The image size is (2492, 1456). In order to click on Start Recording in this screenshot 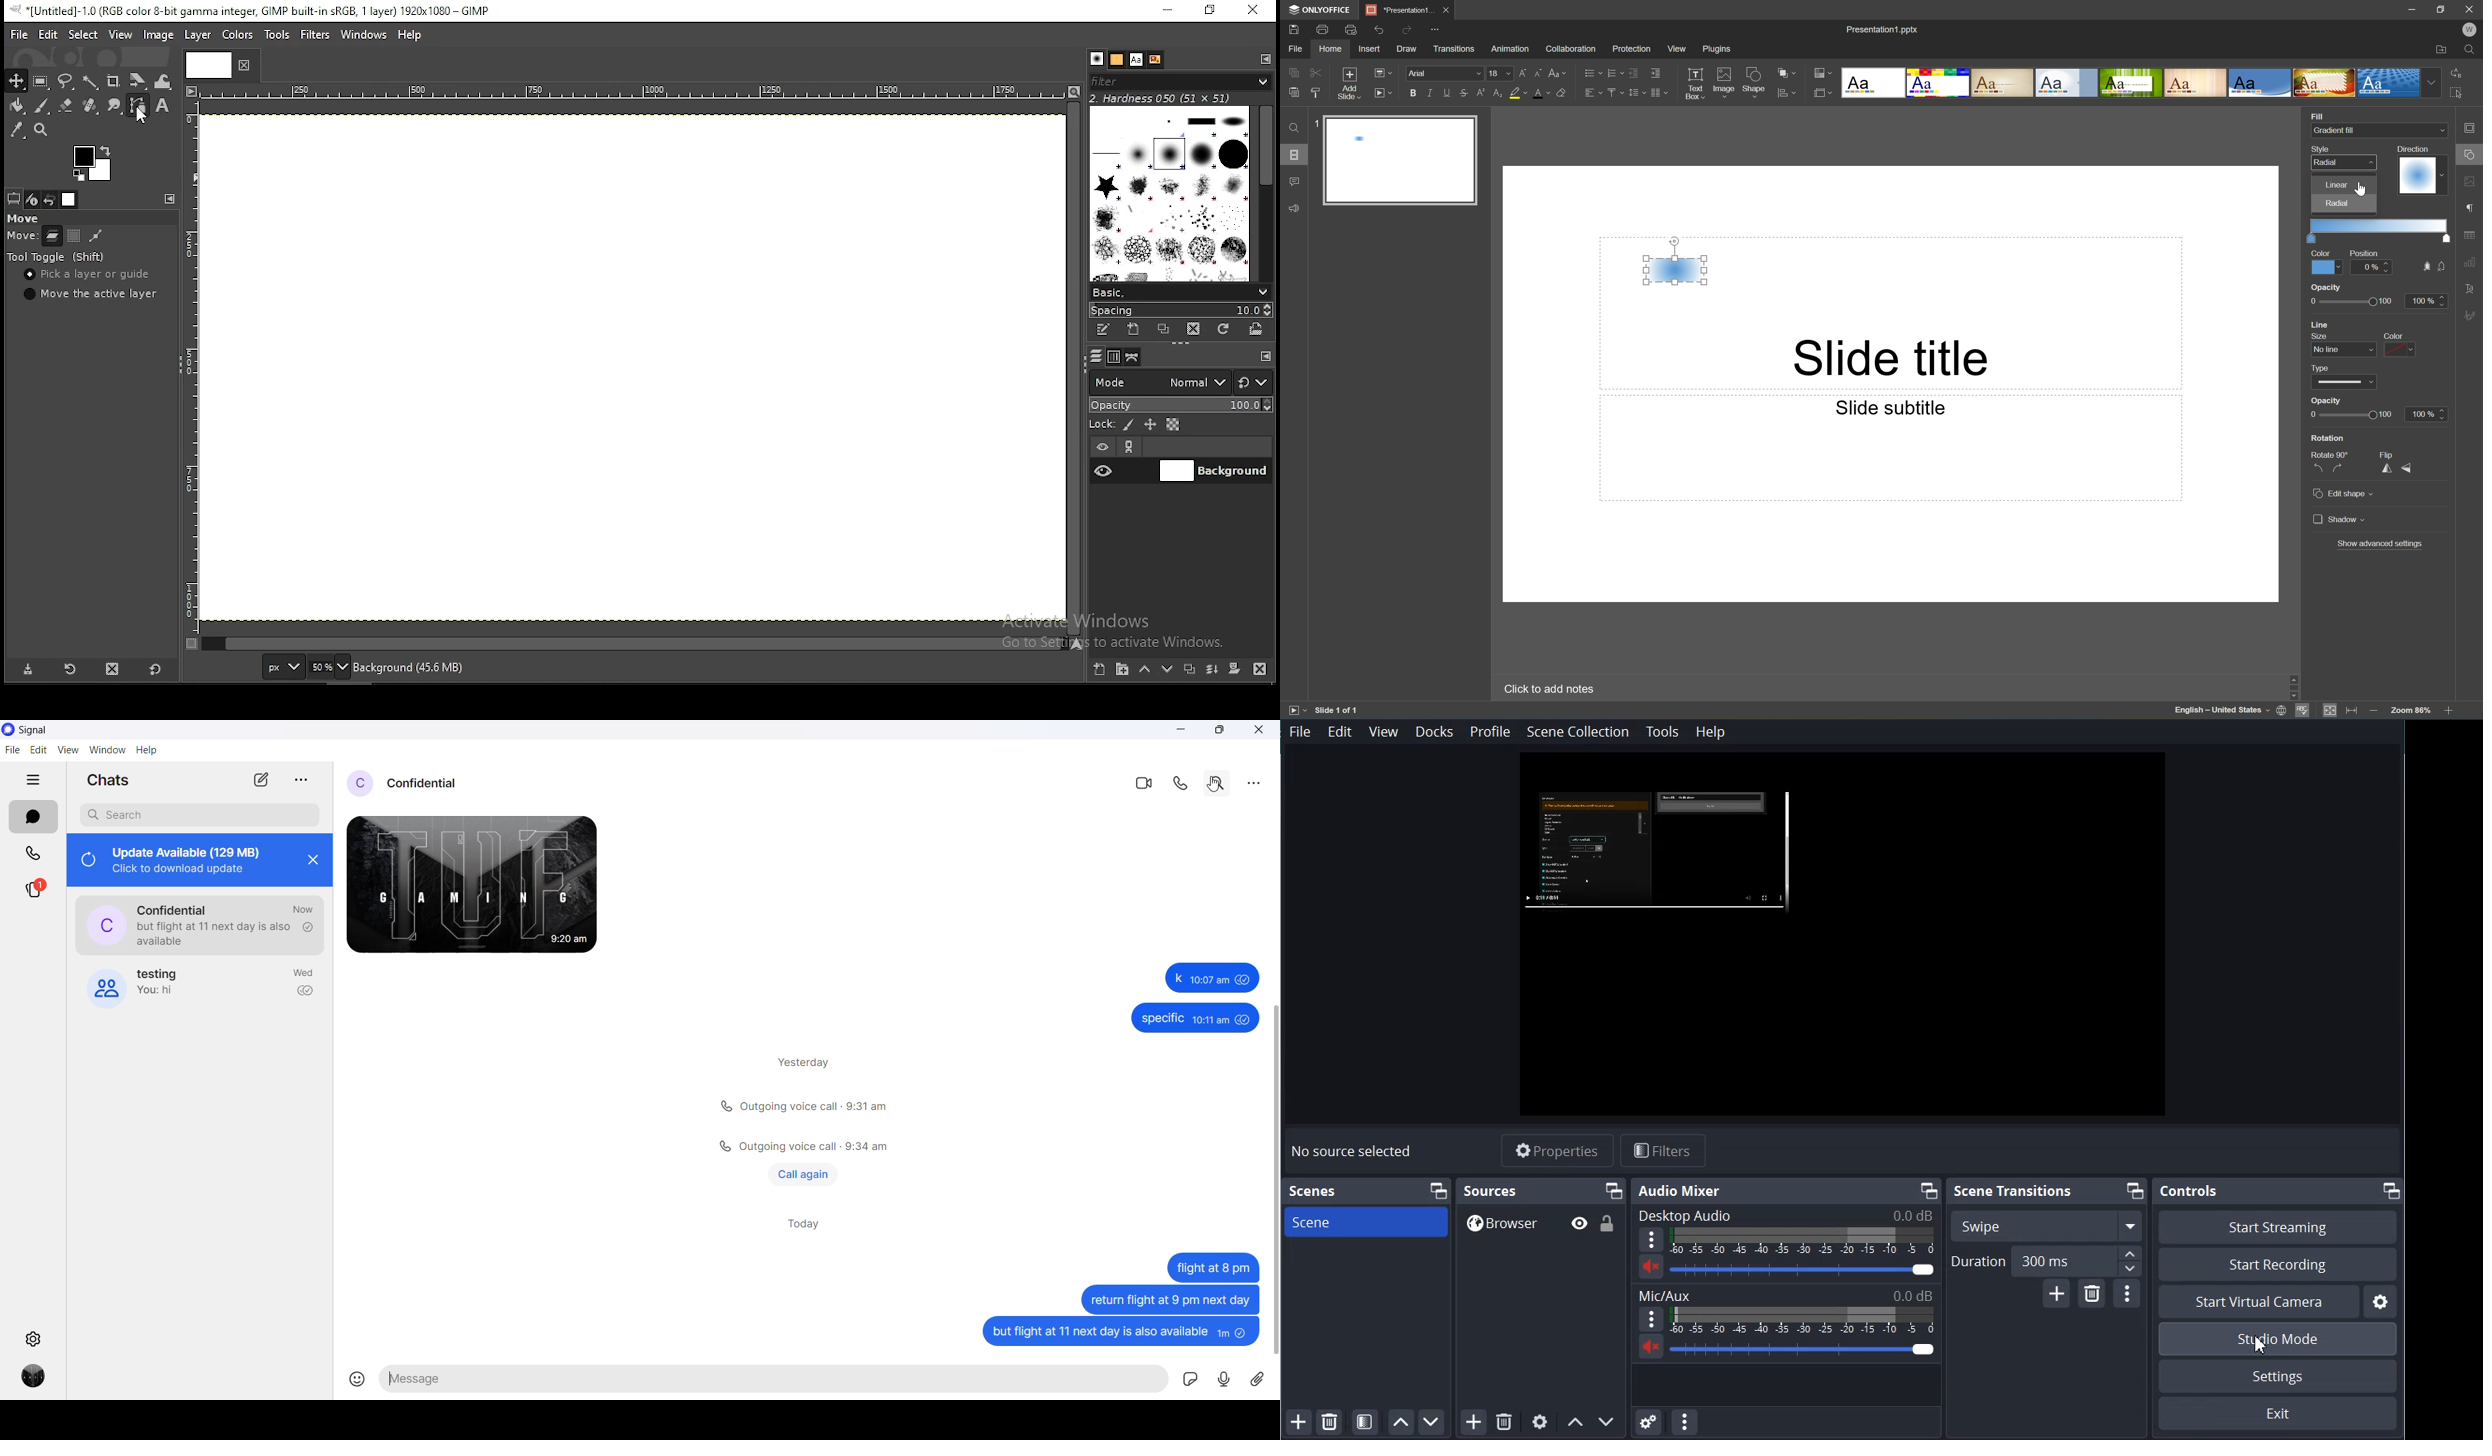, I will do `click(2277, 1264)`.